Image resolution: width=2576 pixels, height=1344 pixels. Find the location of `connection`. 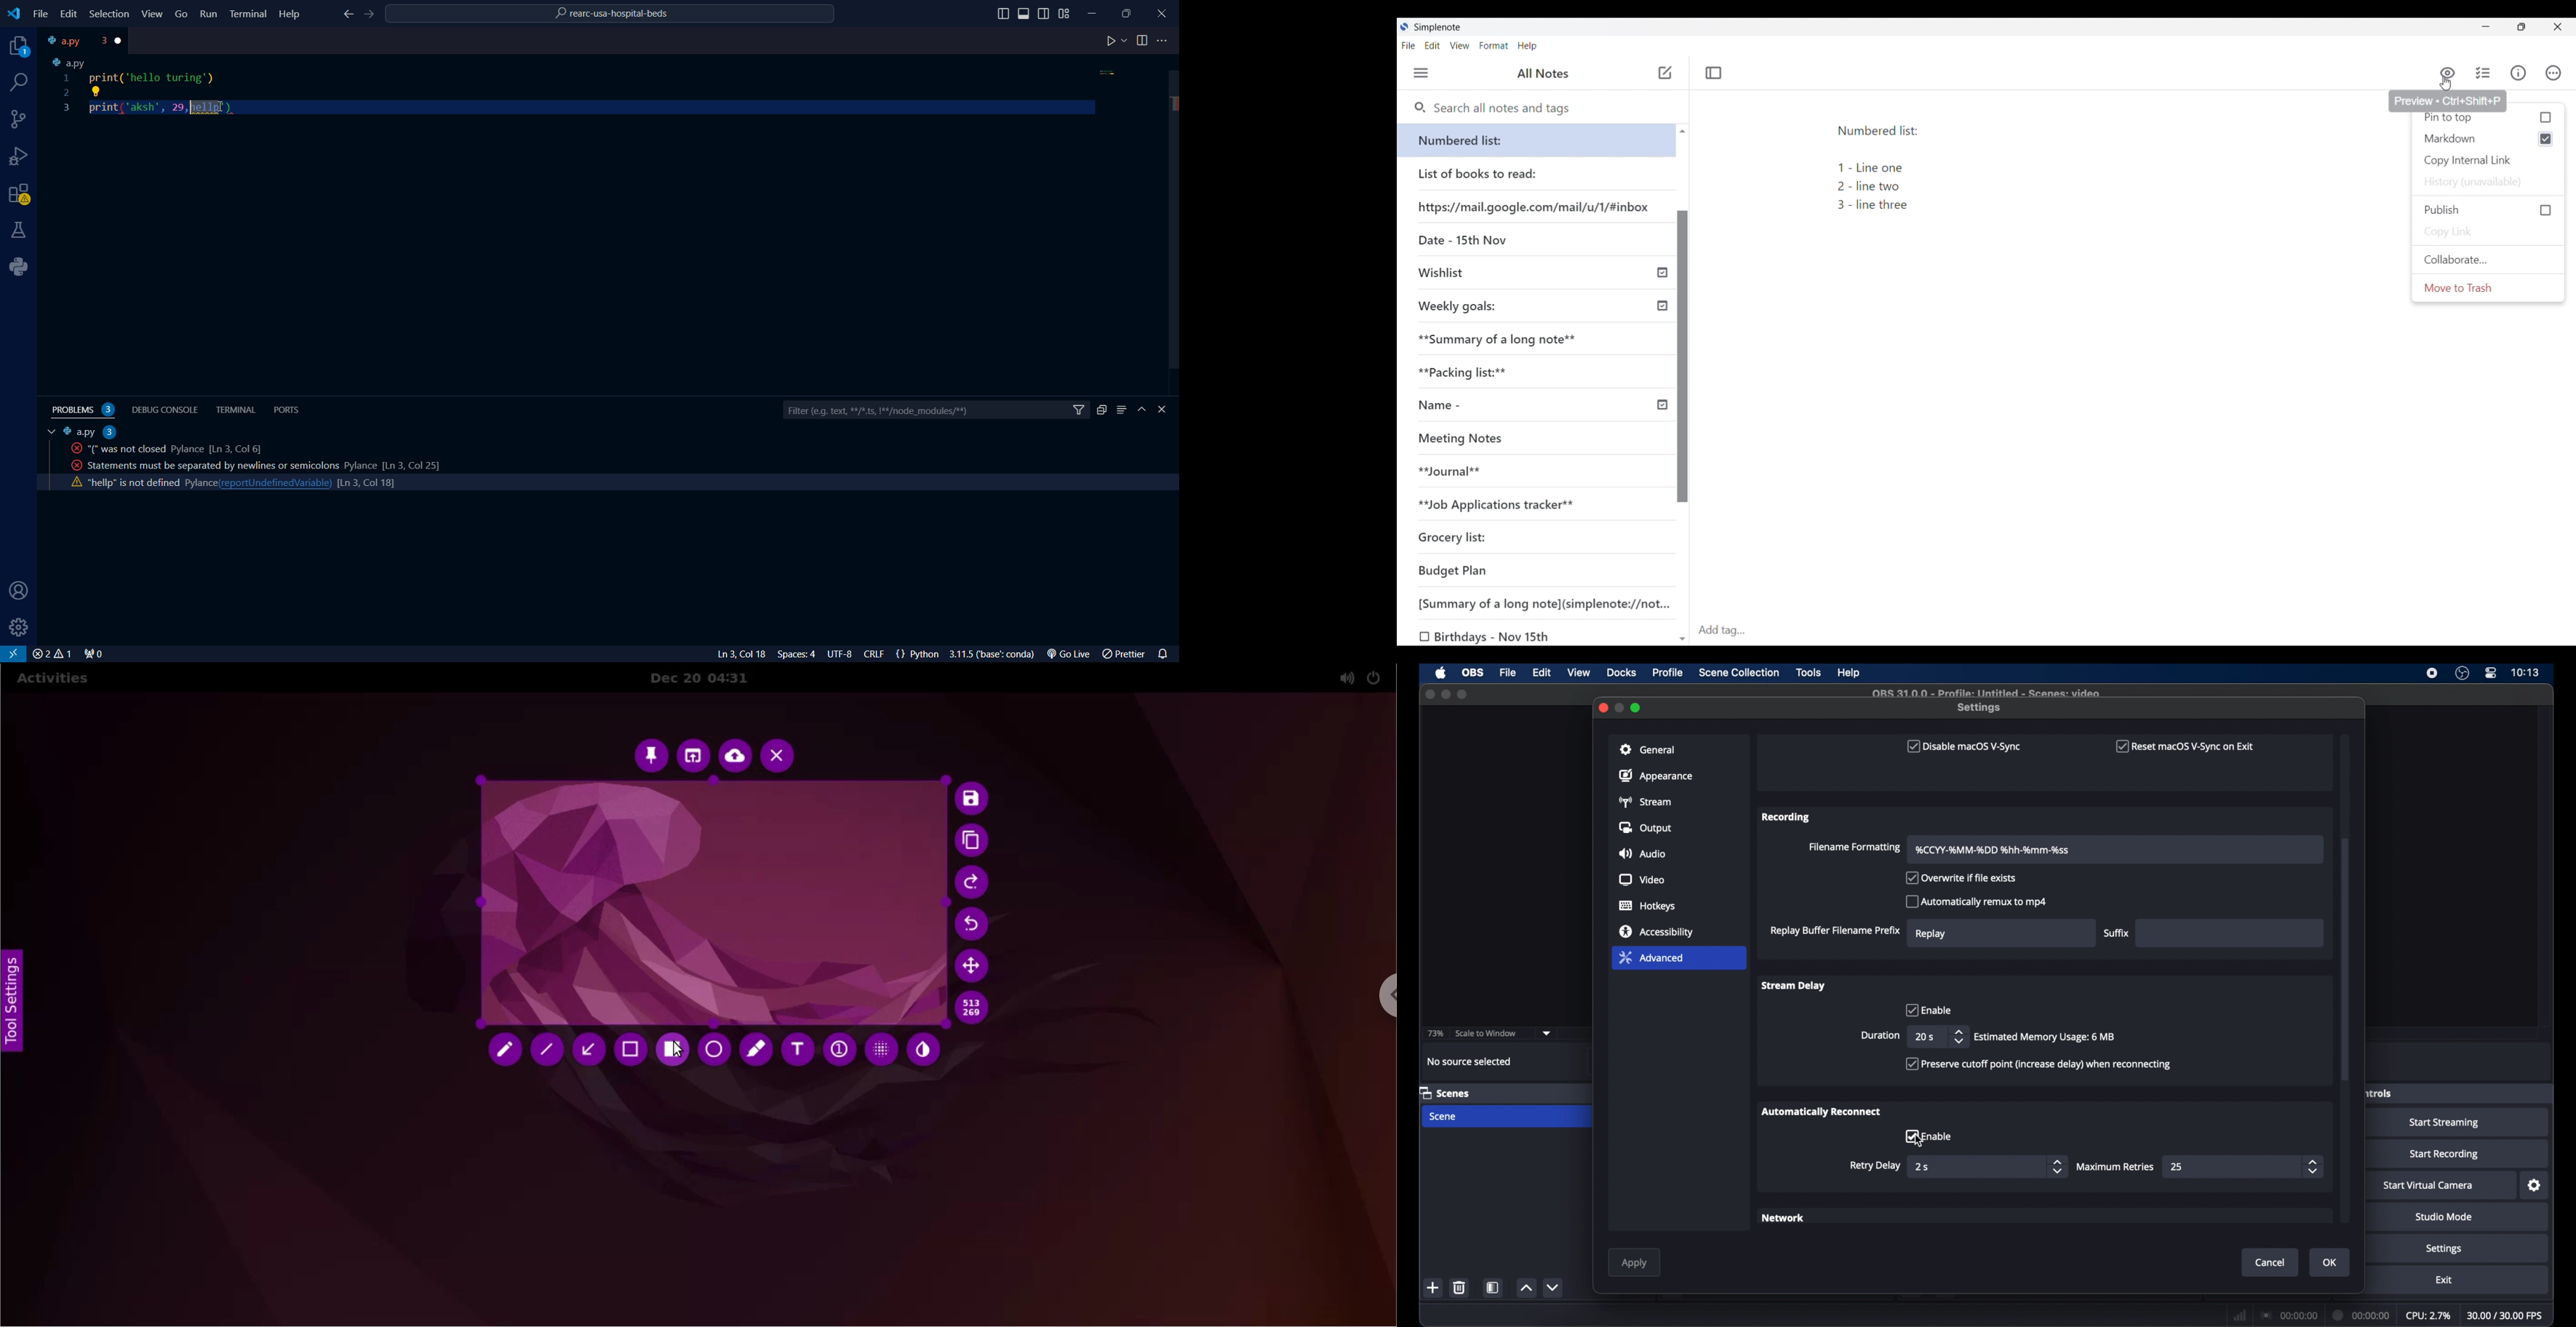

connection is located at coordinates (2288, 1315).